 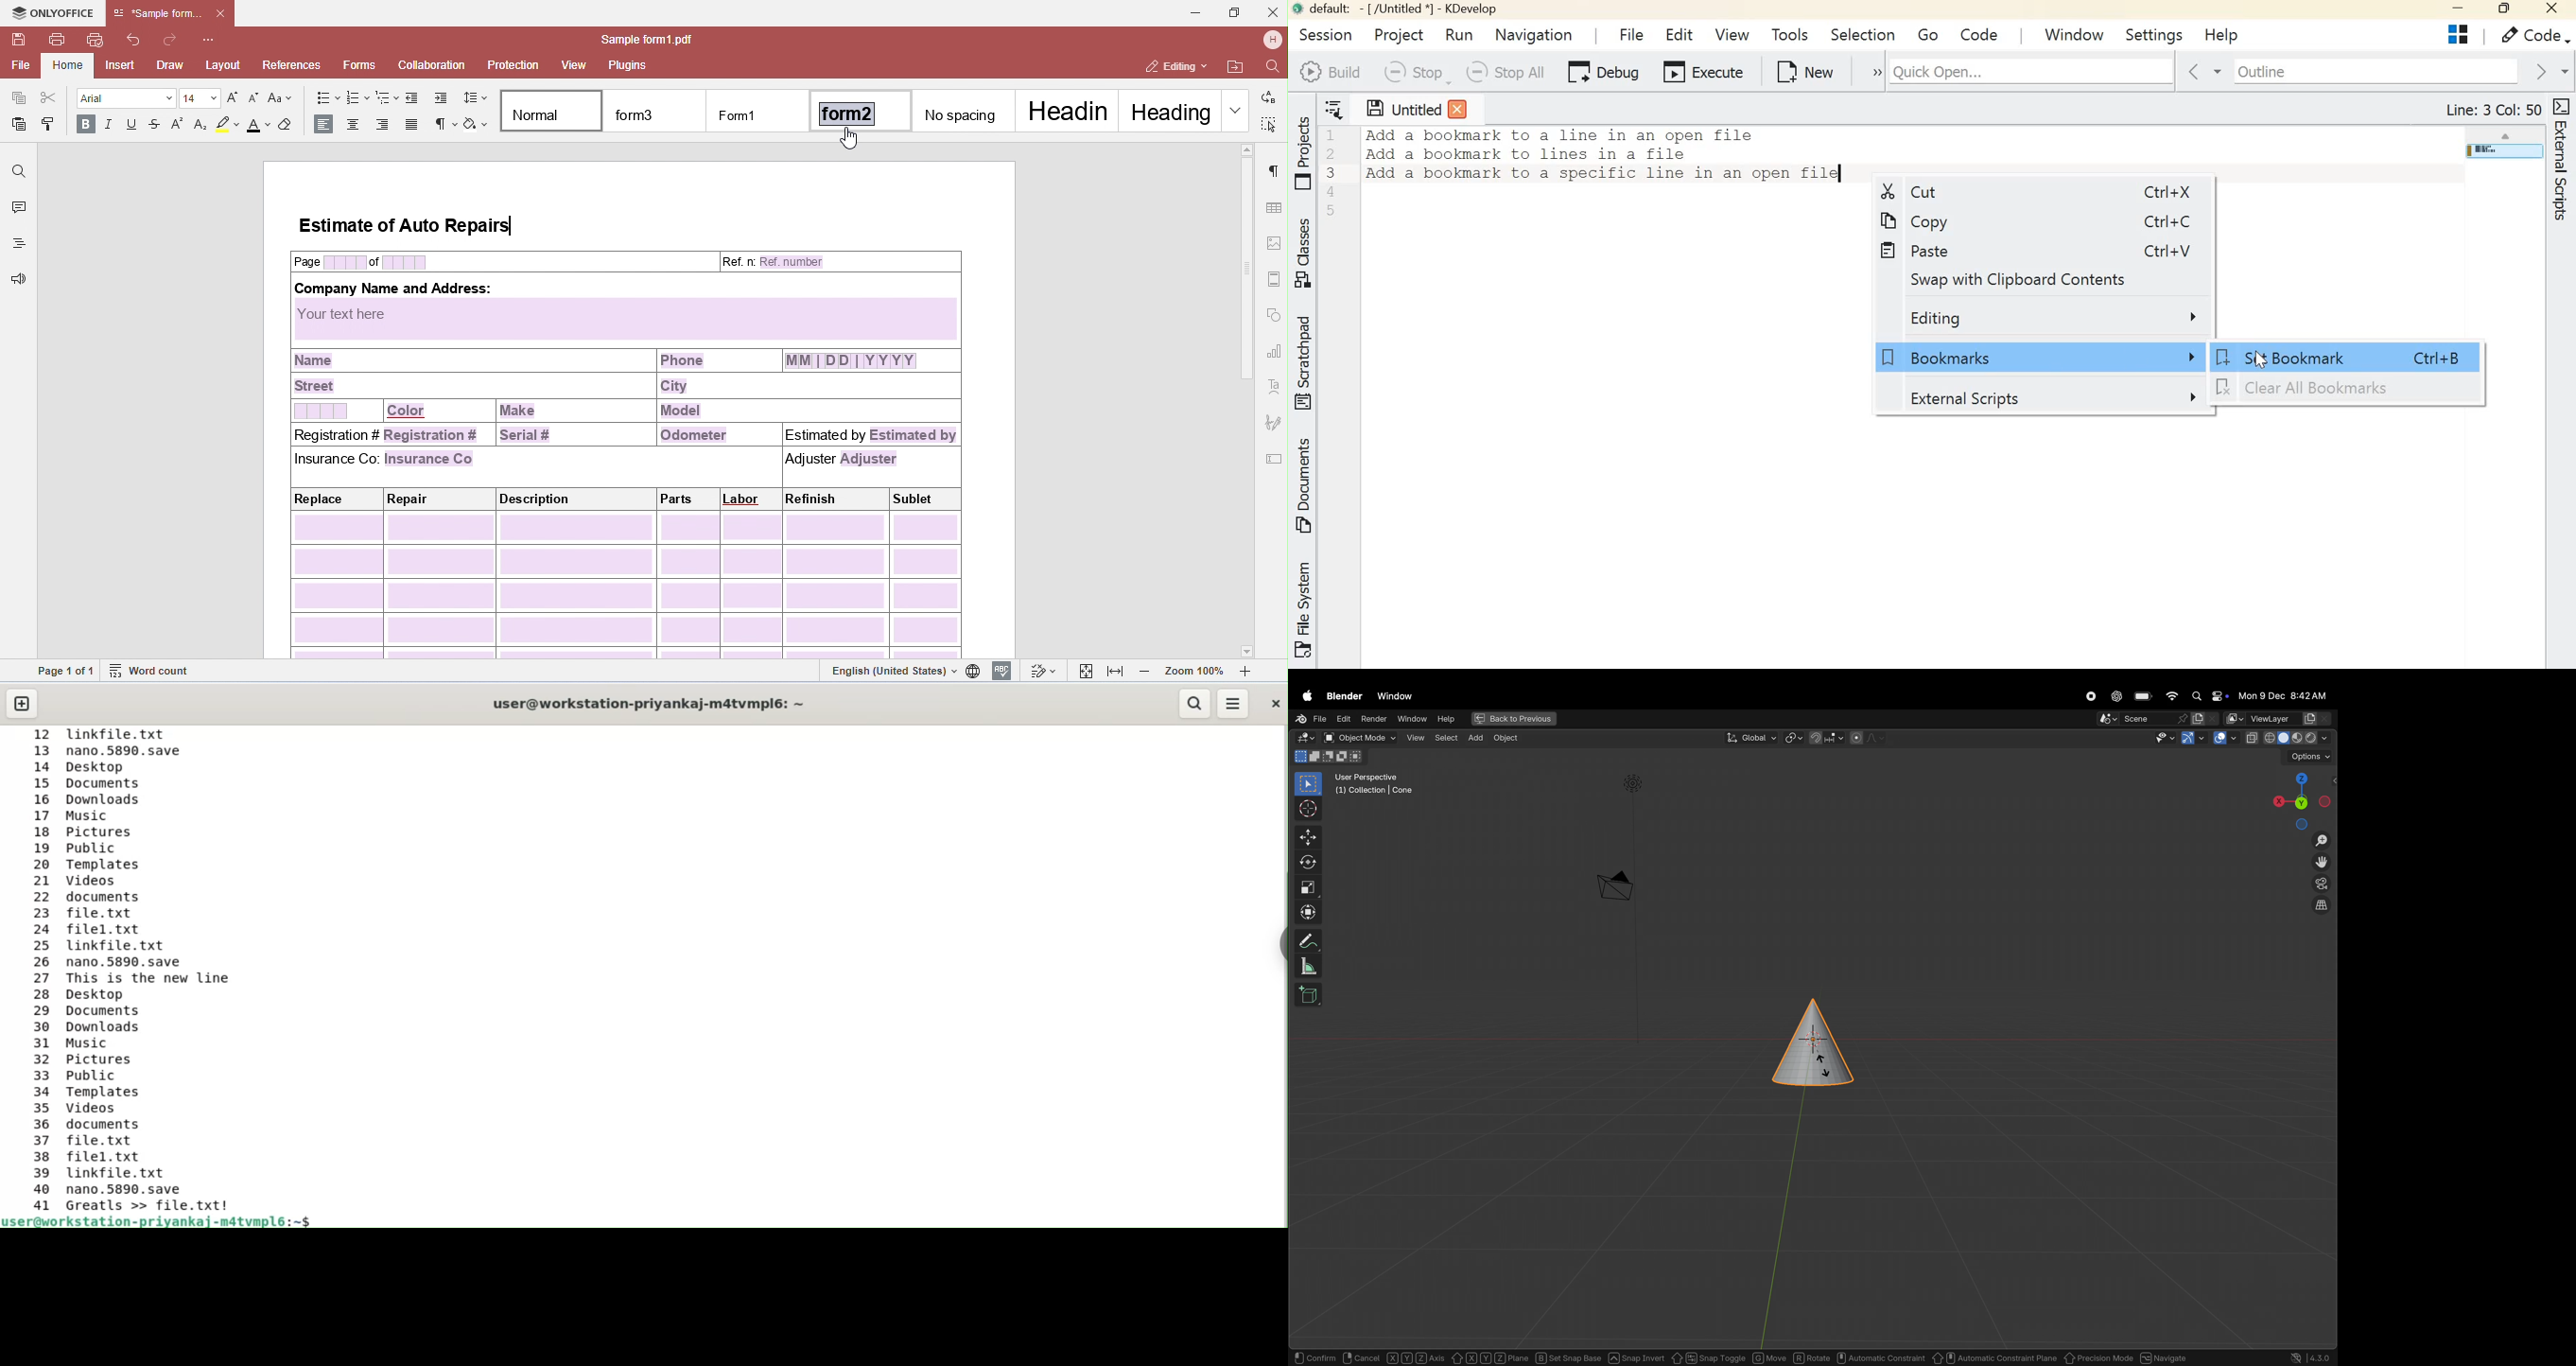 I want to click on light, so click(x=1635, y=783).